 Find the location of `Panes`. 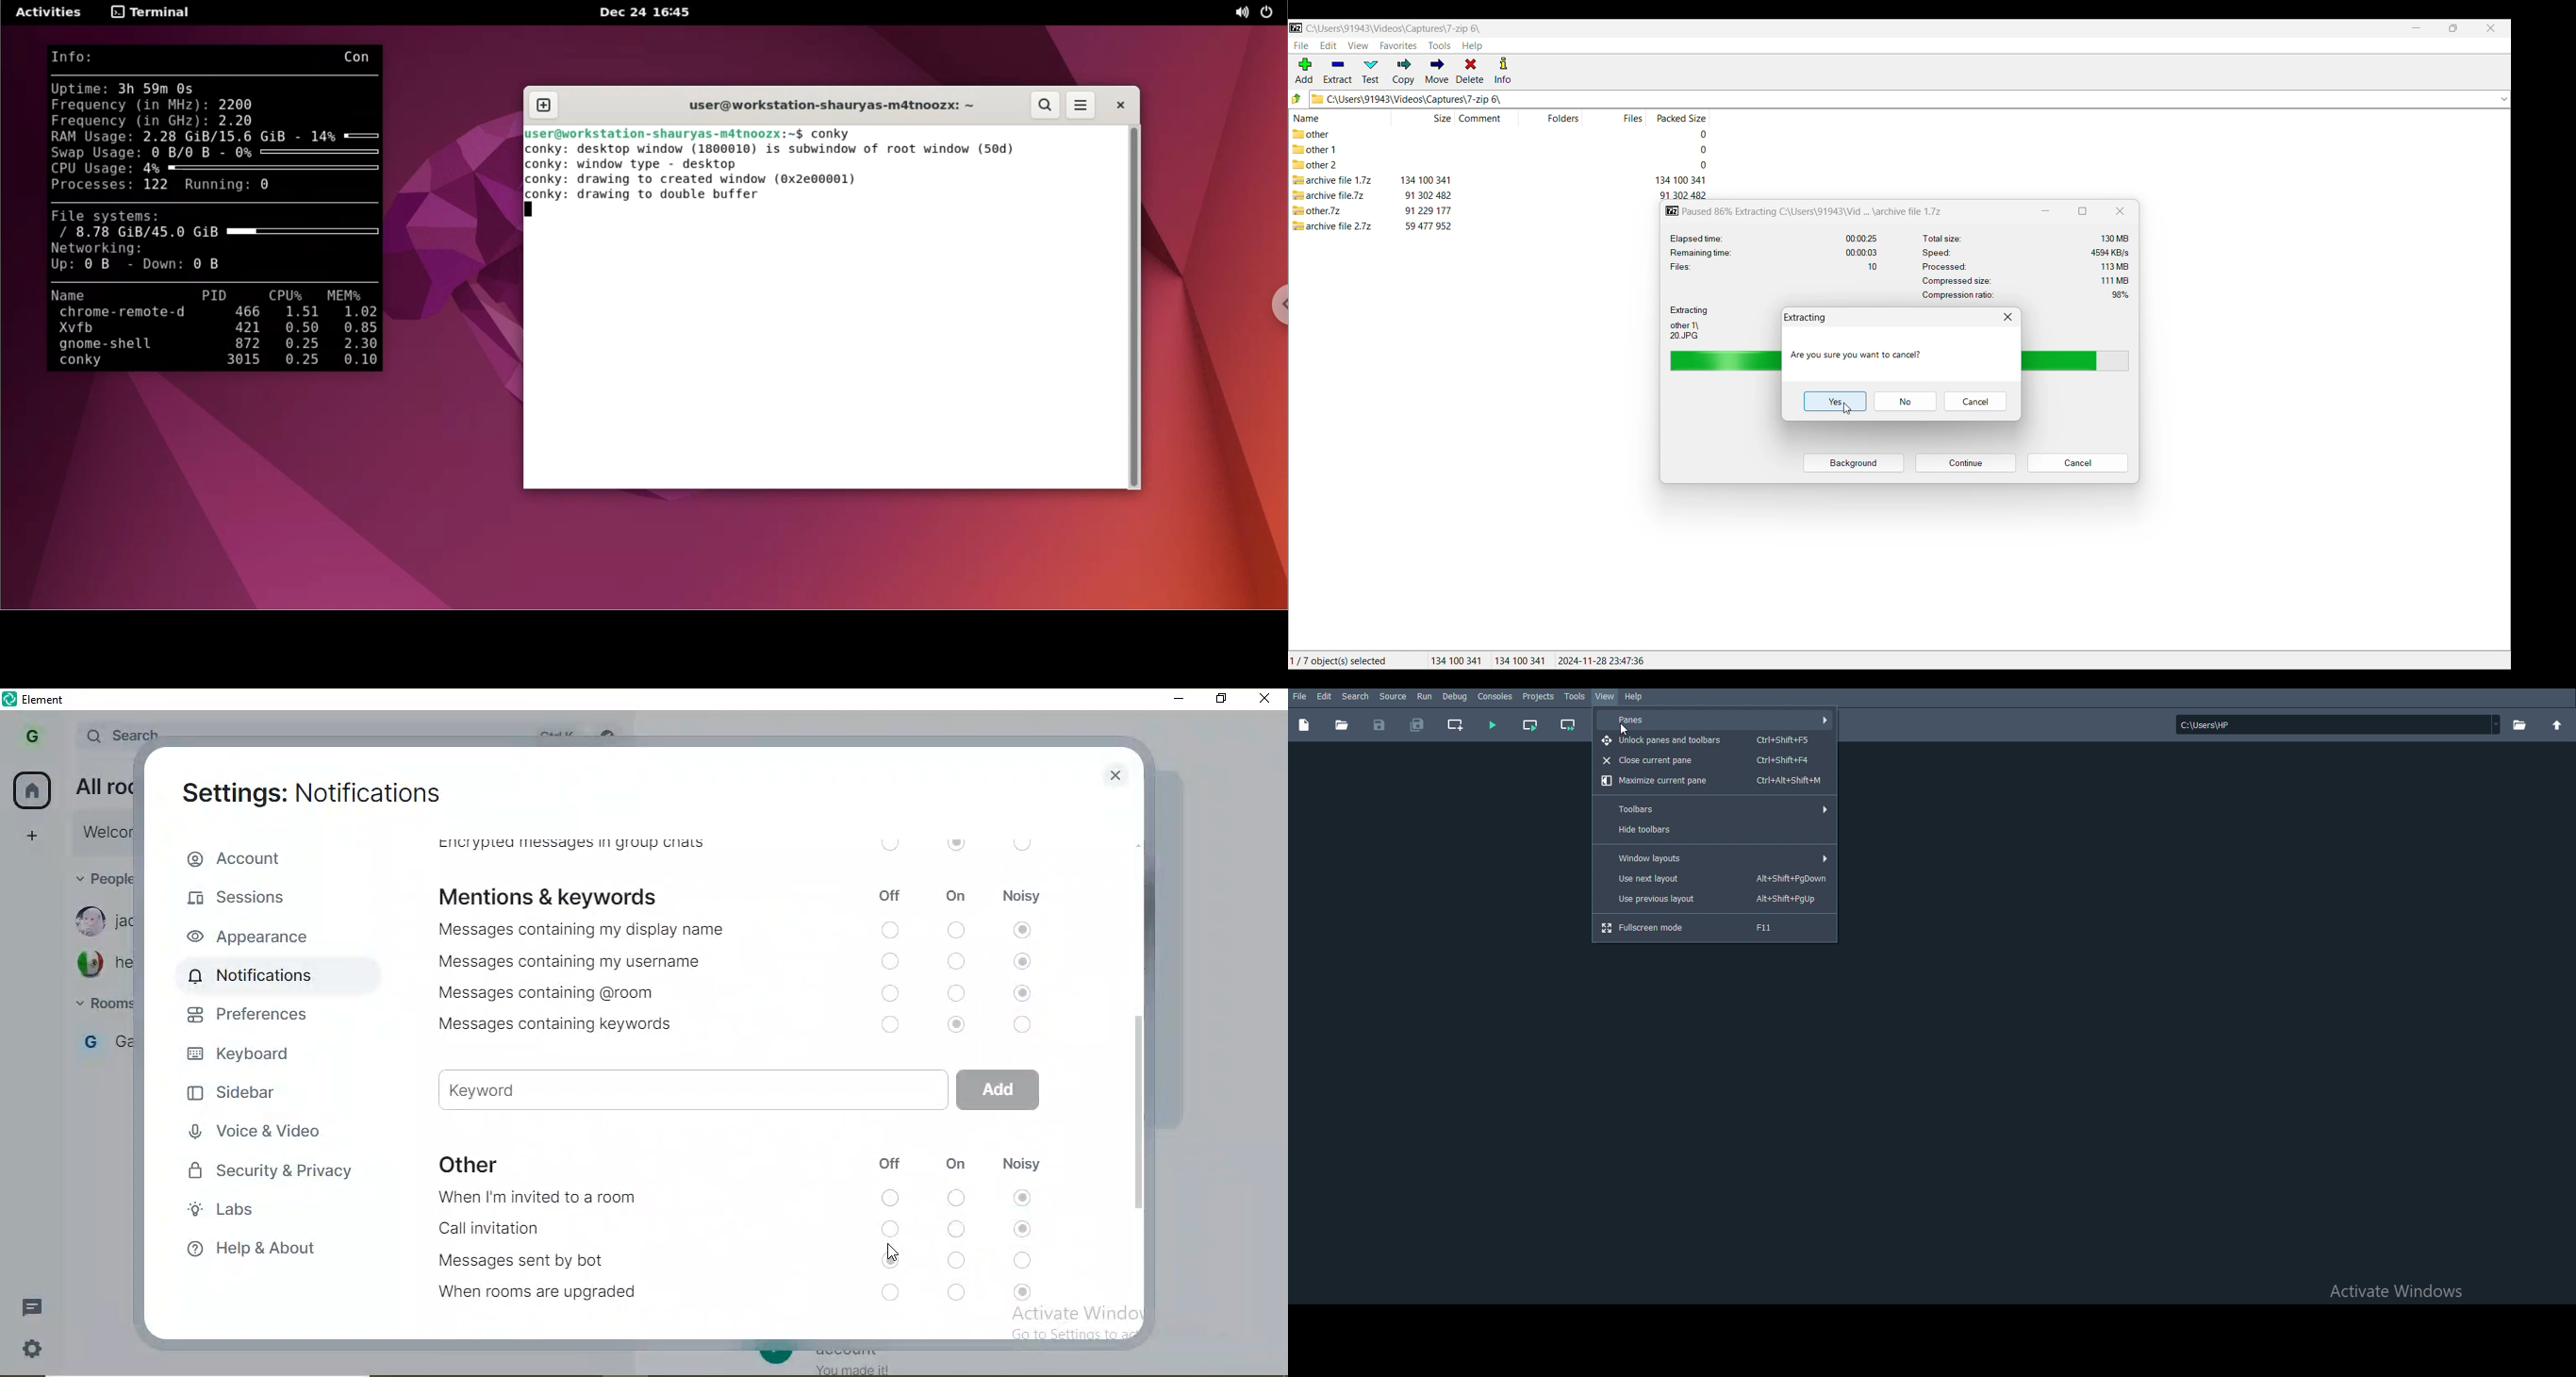

Panes is located at coordinates (1713, 720).